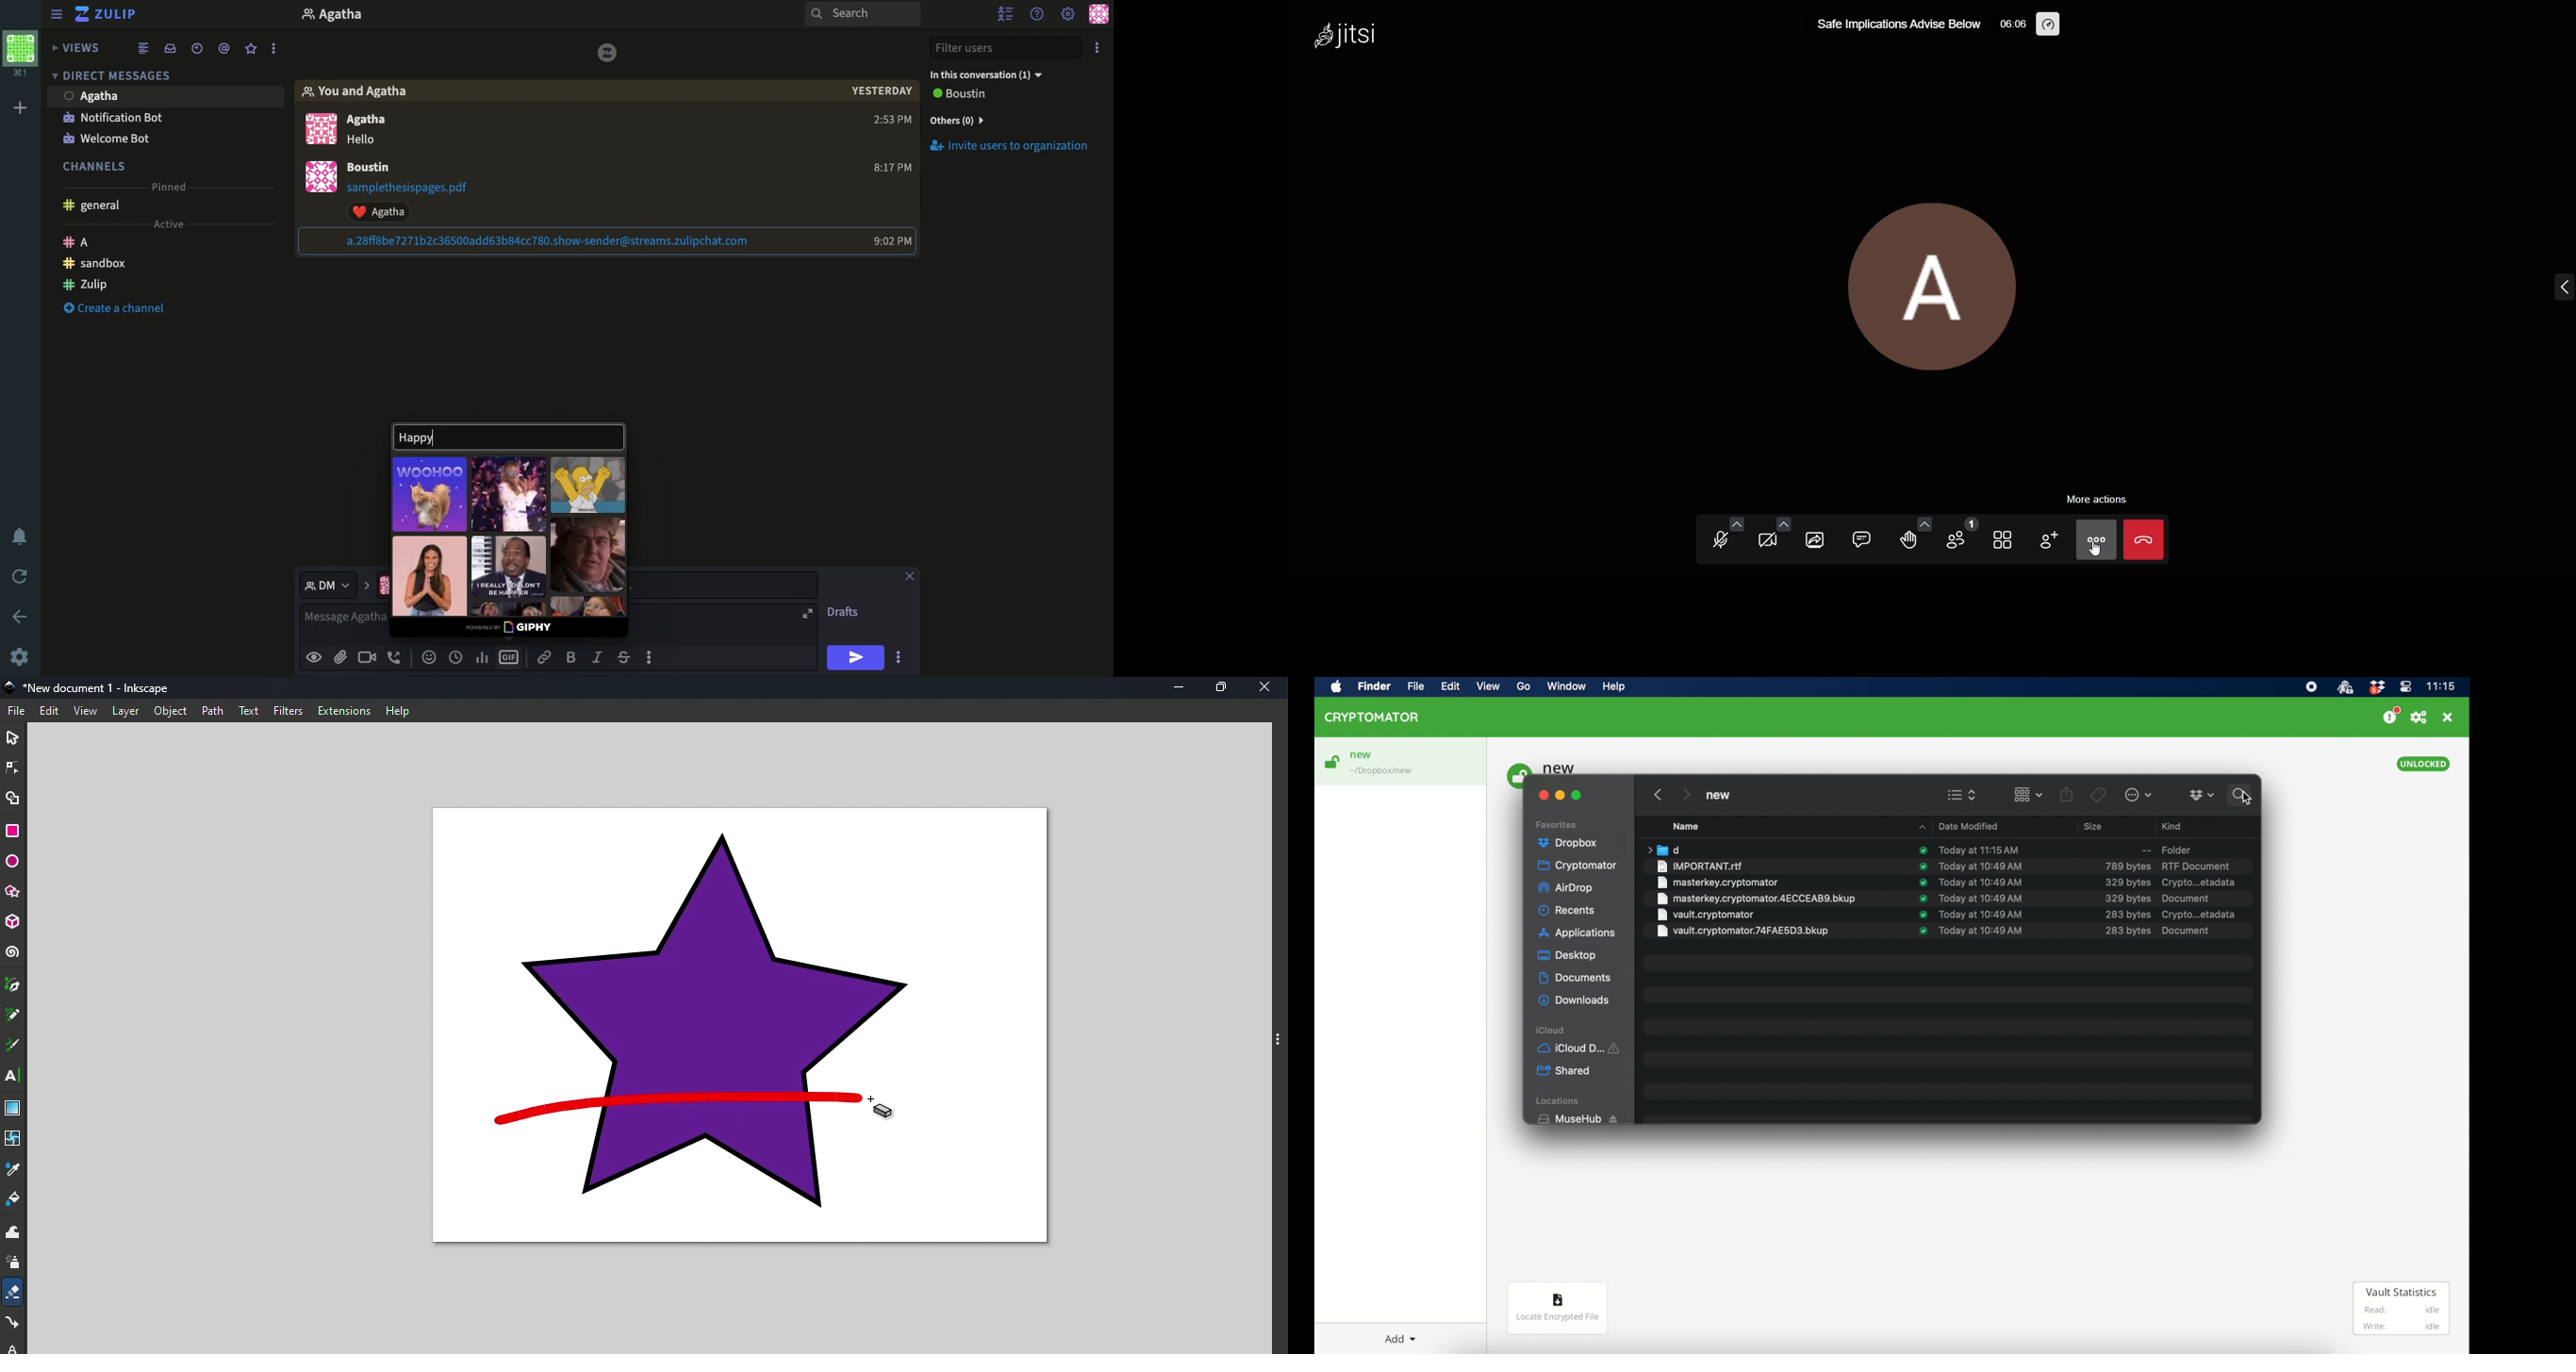 Image resolution: width=2576 pixels, height=1372 pixels. Describe the element at coordinates (114, 308) in the screenshot. I see `Create a channel` at that location.